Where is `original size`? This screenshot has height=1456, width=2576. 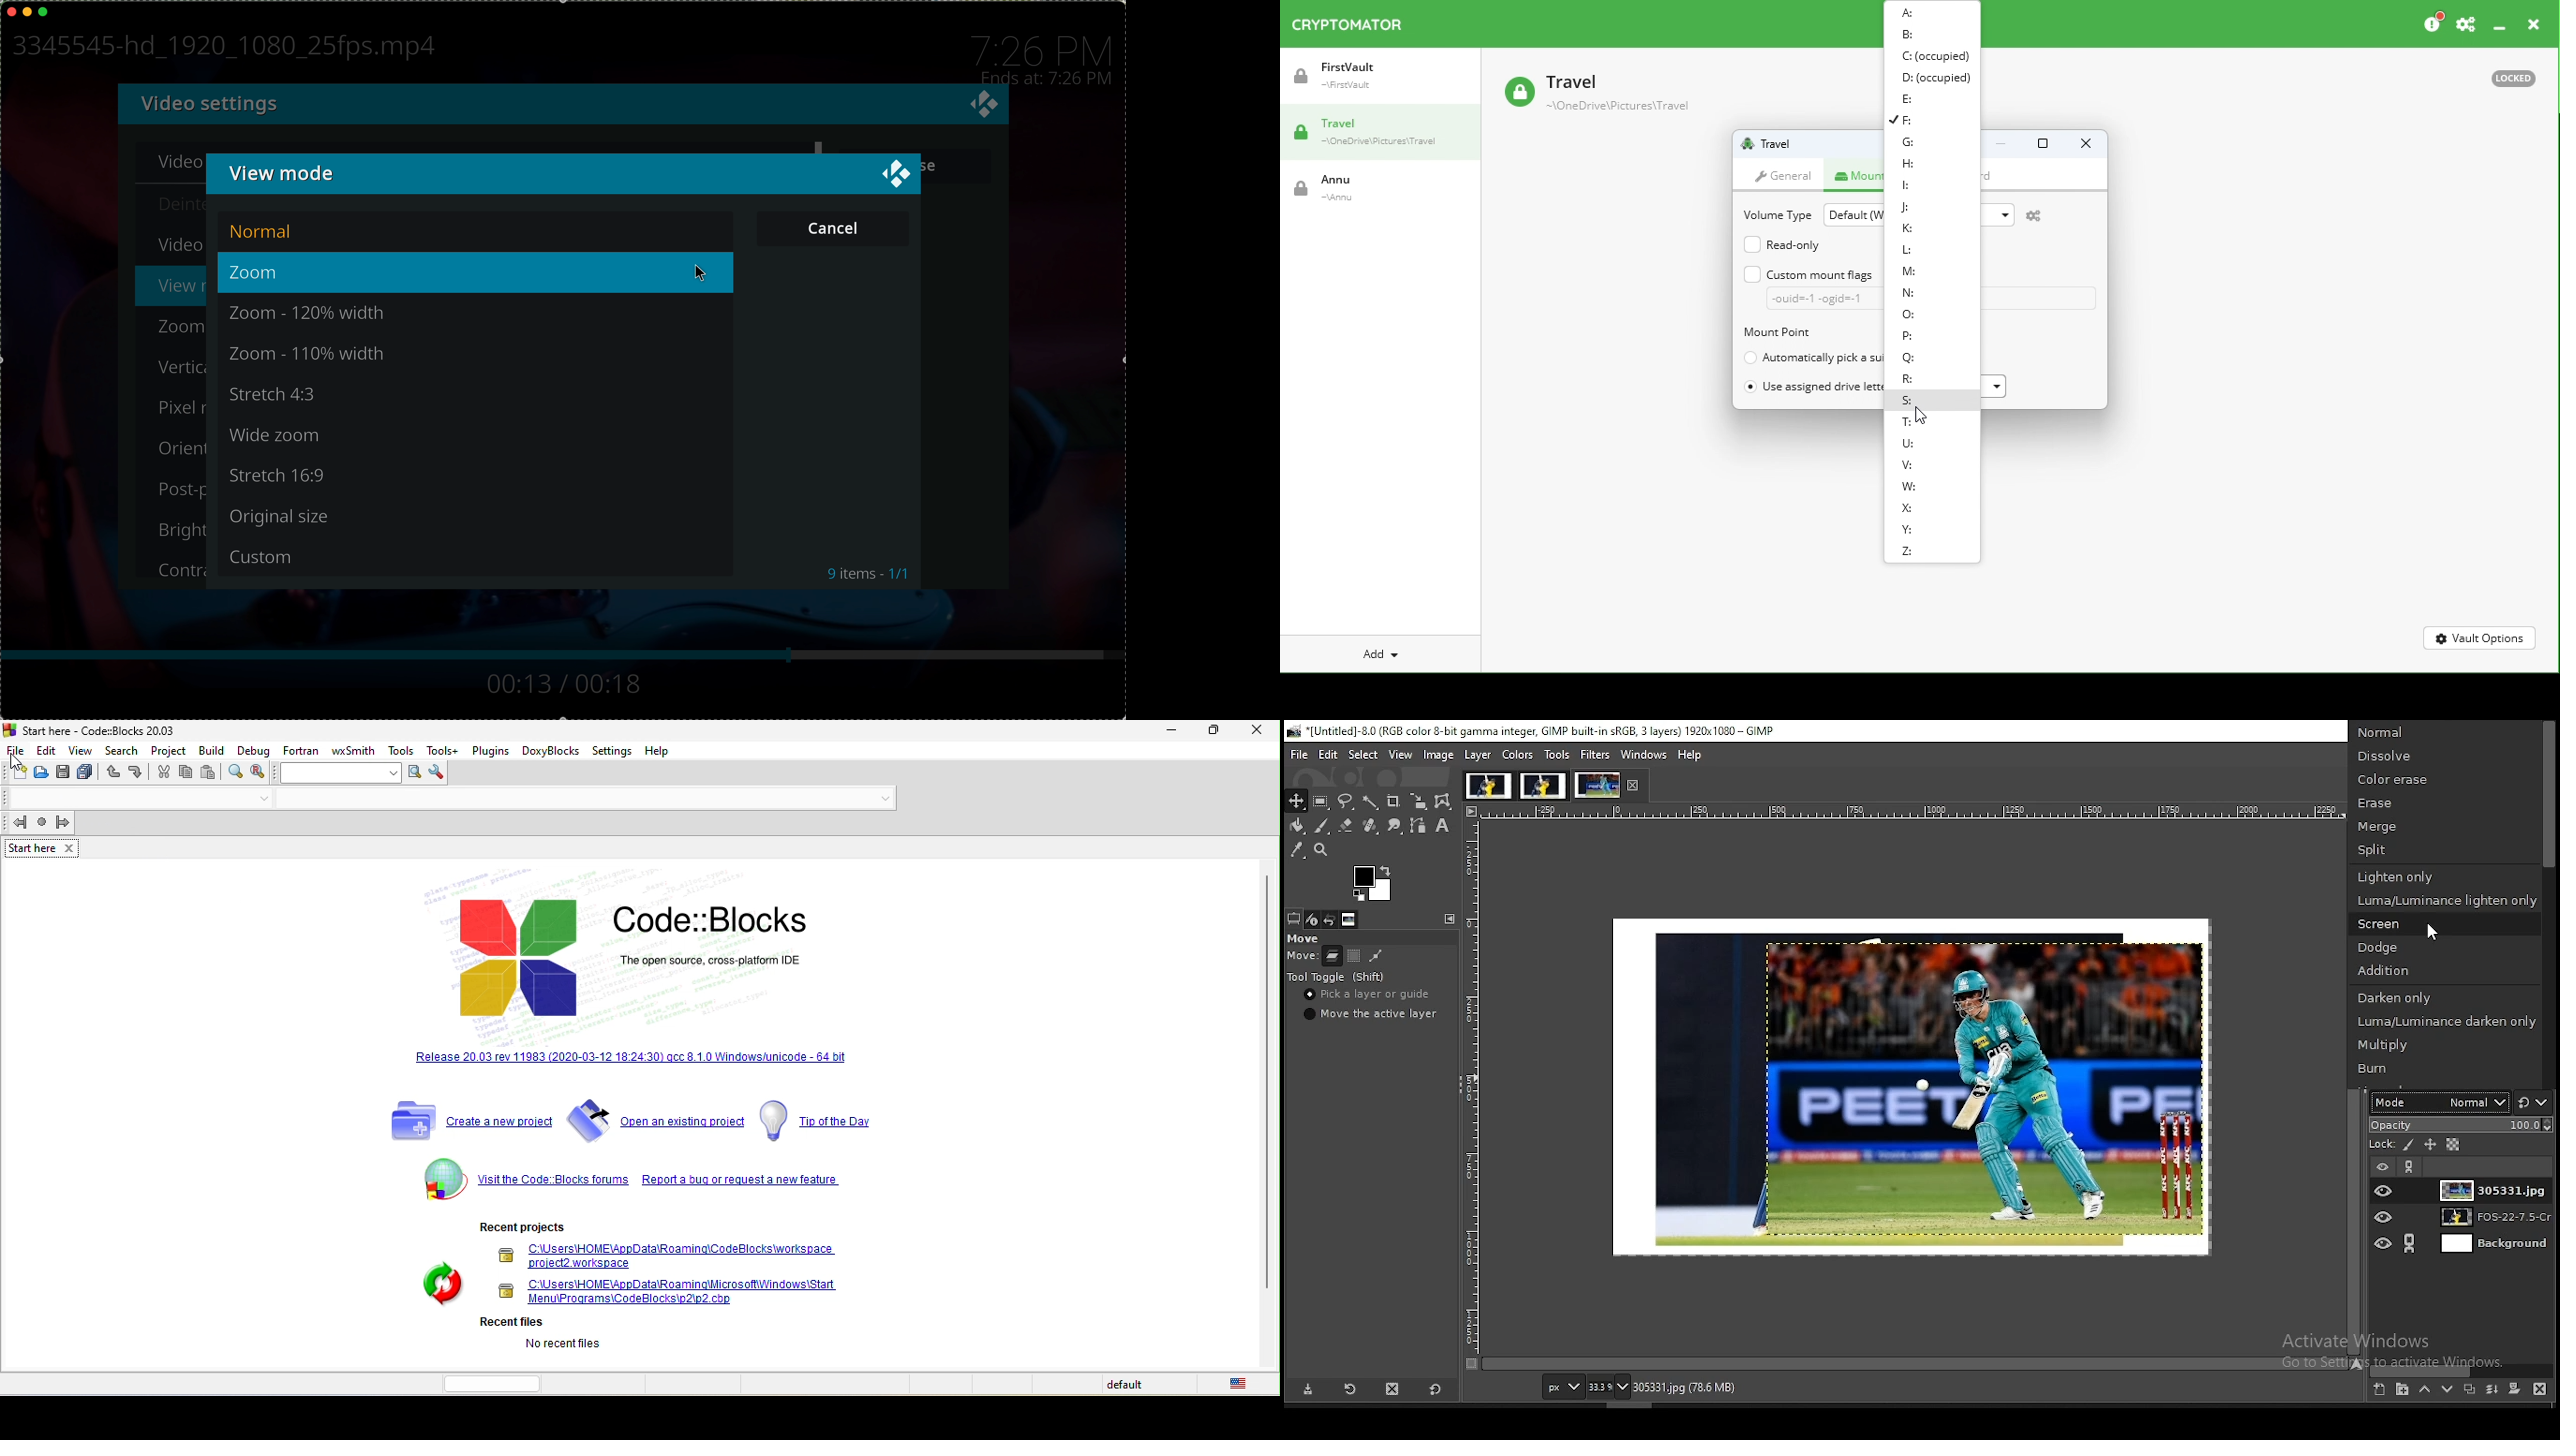 original size is located at coordinates (278, 519).